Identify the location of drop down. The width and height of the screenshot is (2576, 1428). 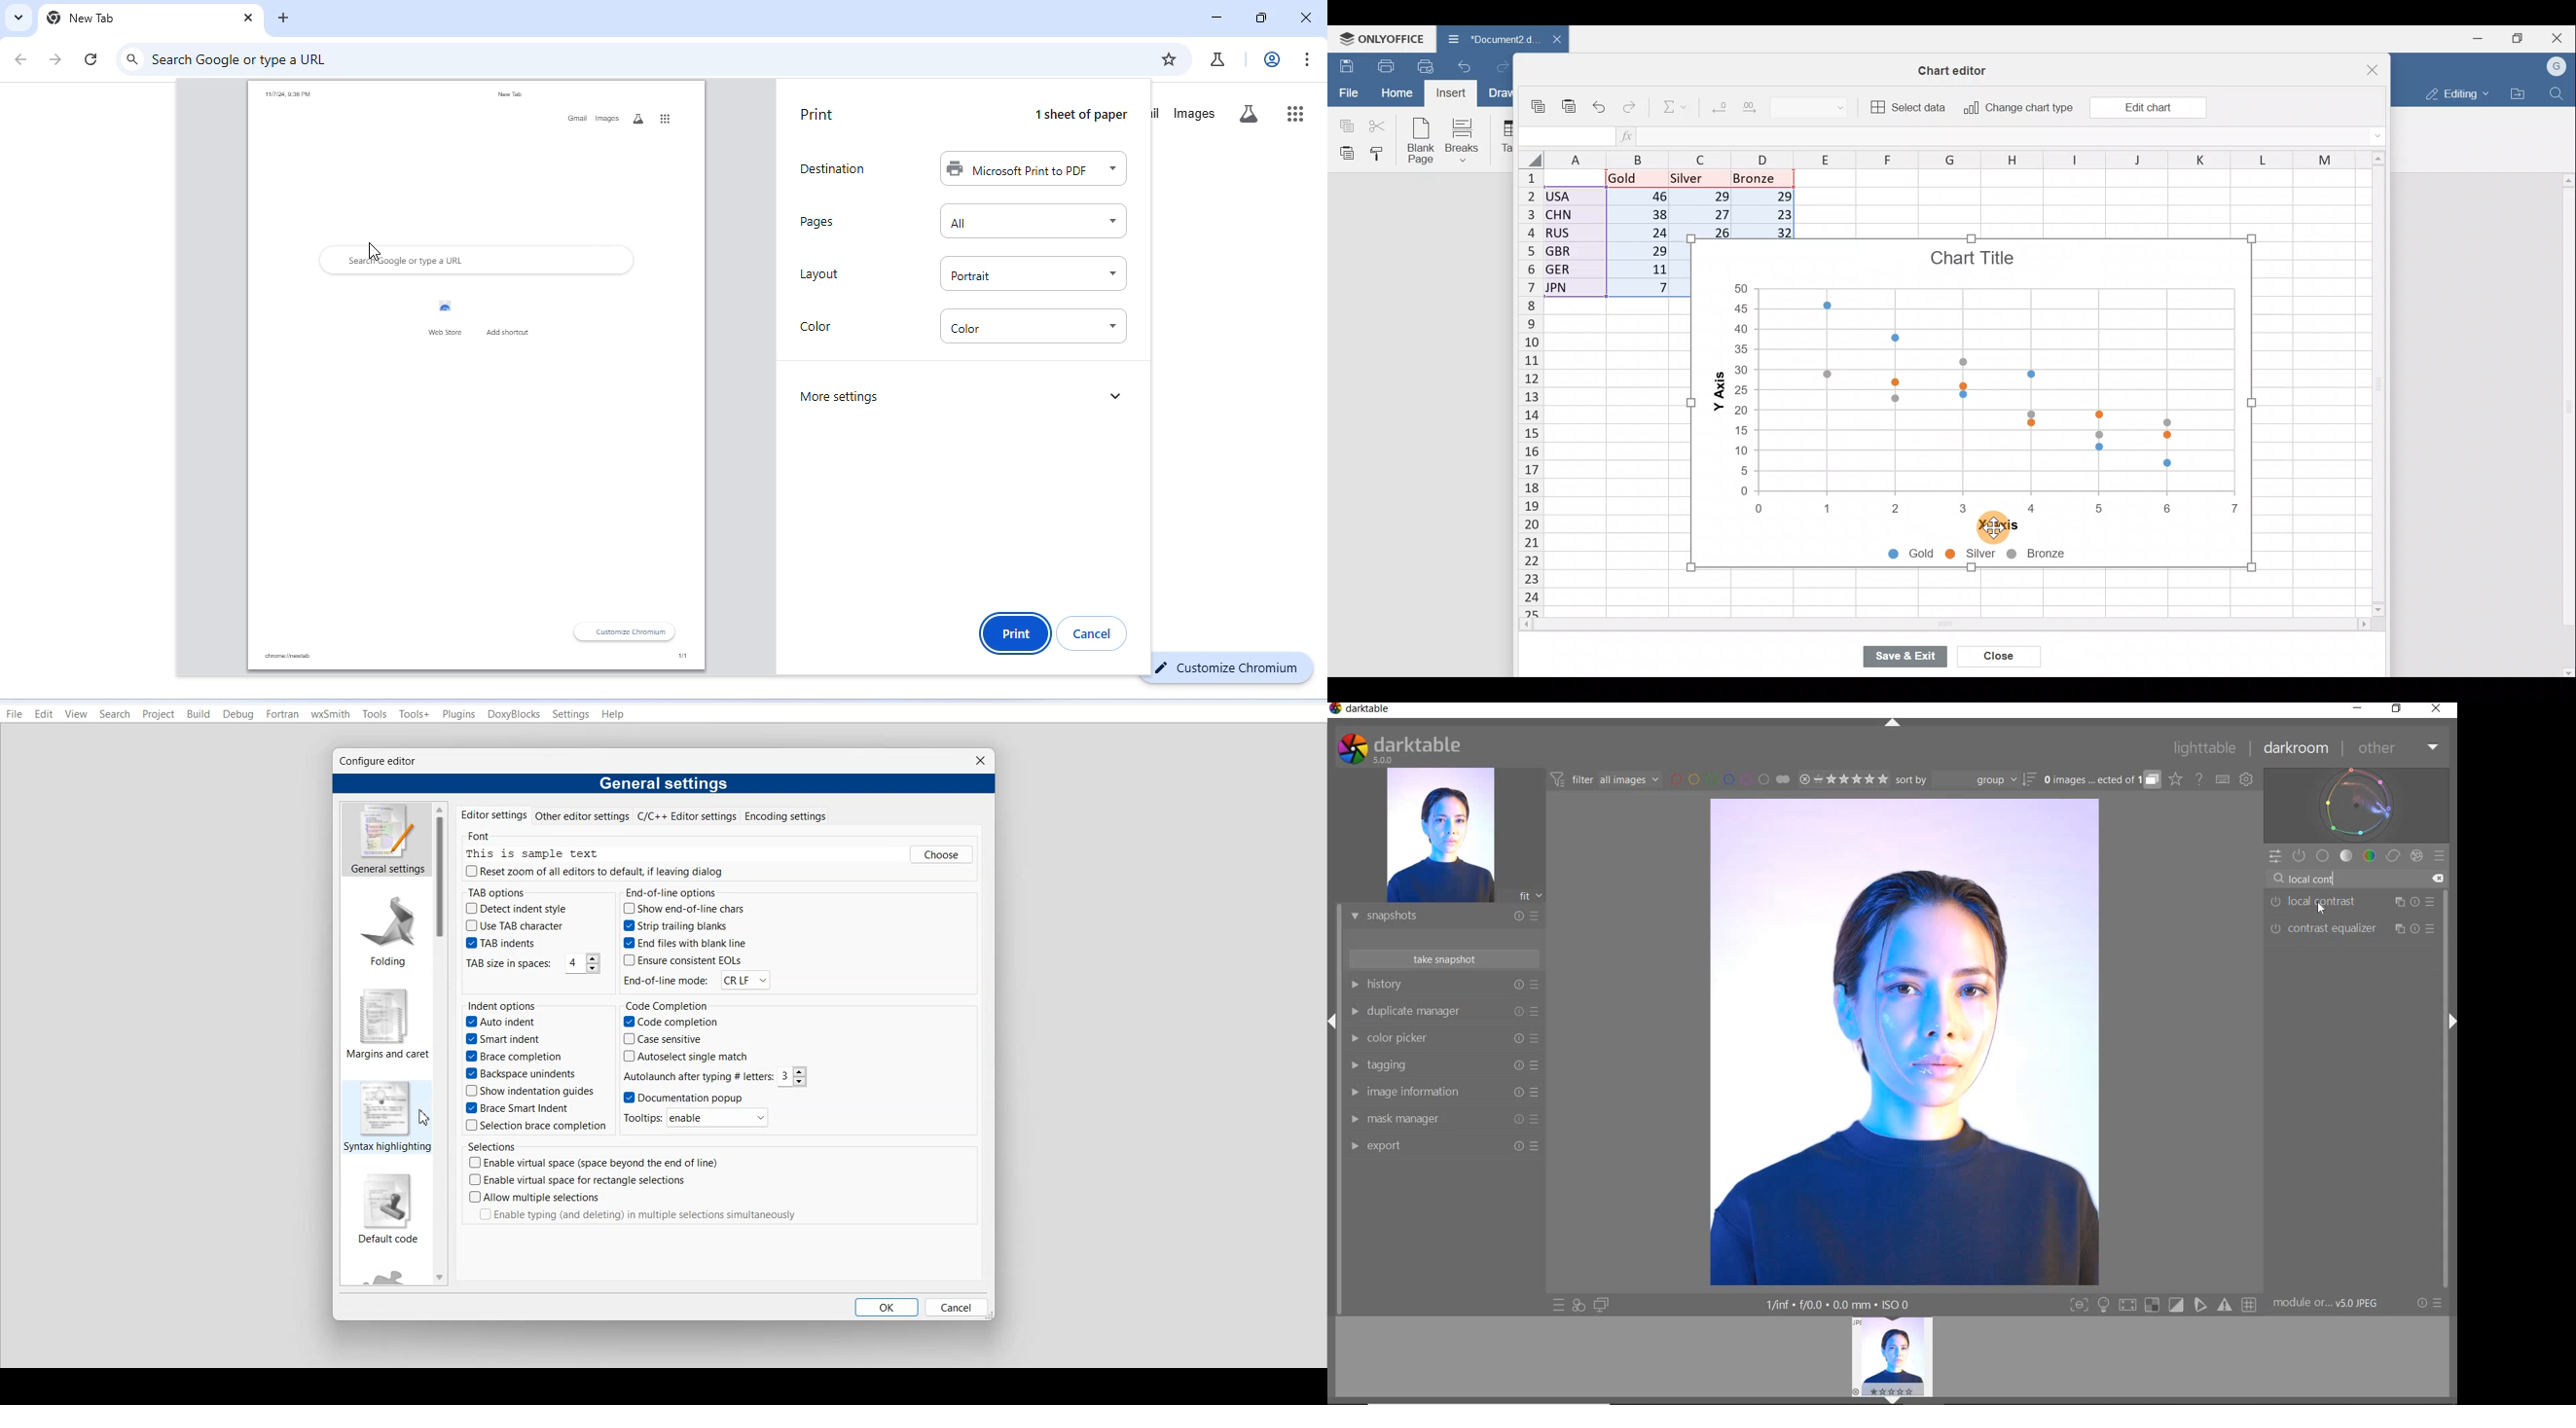
(1118, 393).